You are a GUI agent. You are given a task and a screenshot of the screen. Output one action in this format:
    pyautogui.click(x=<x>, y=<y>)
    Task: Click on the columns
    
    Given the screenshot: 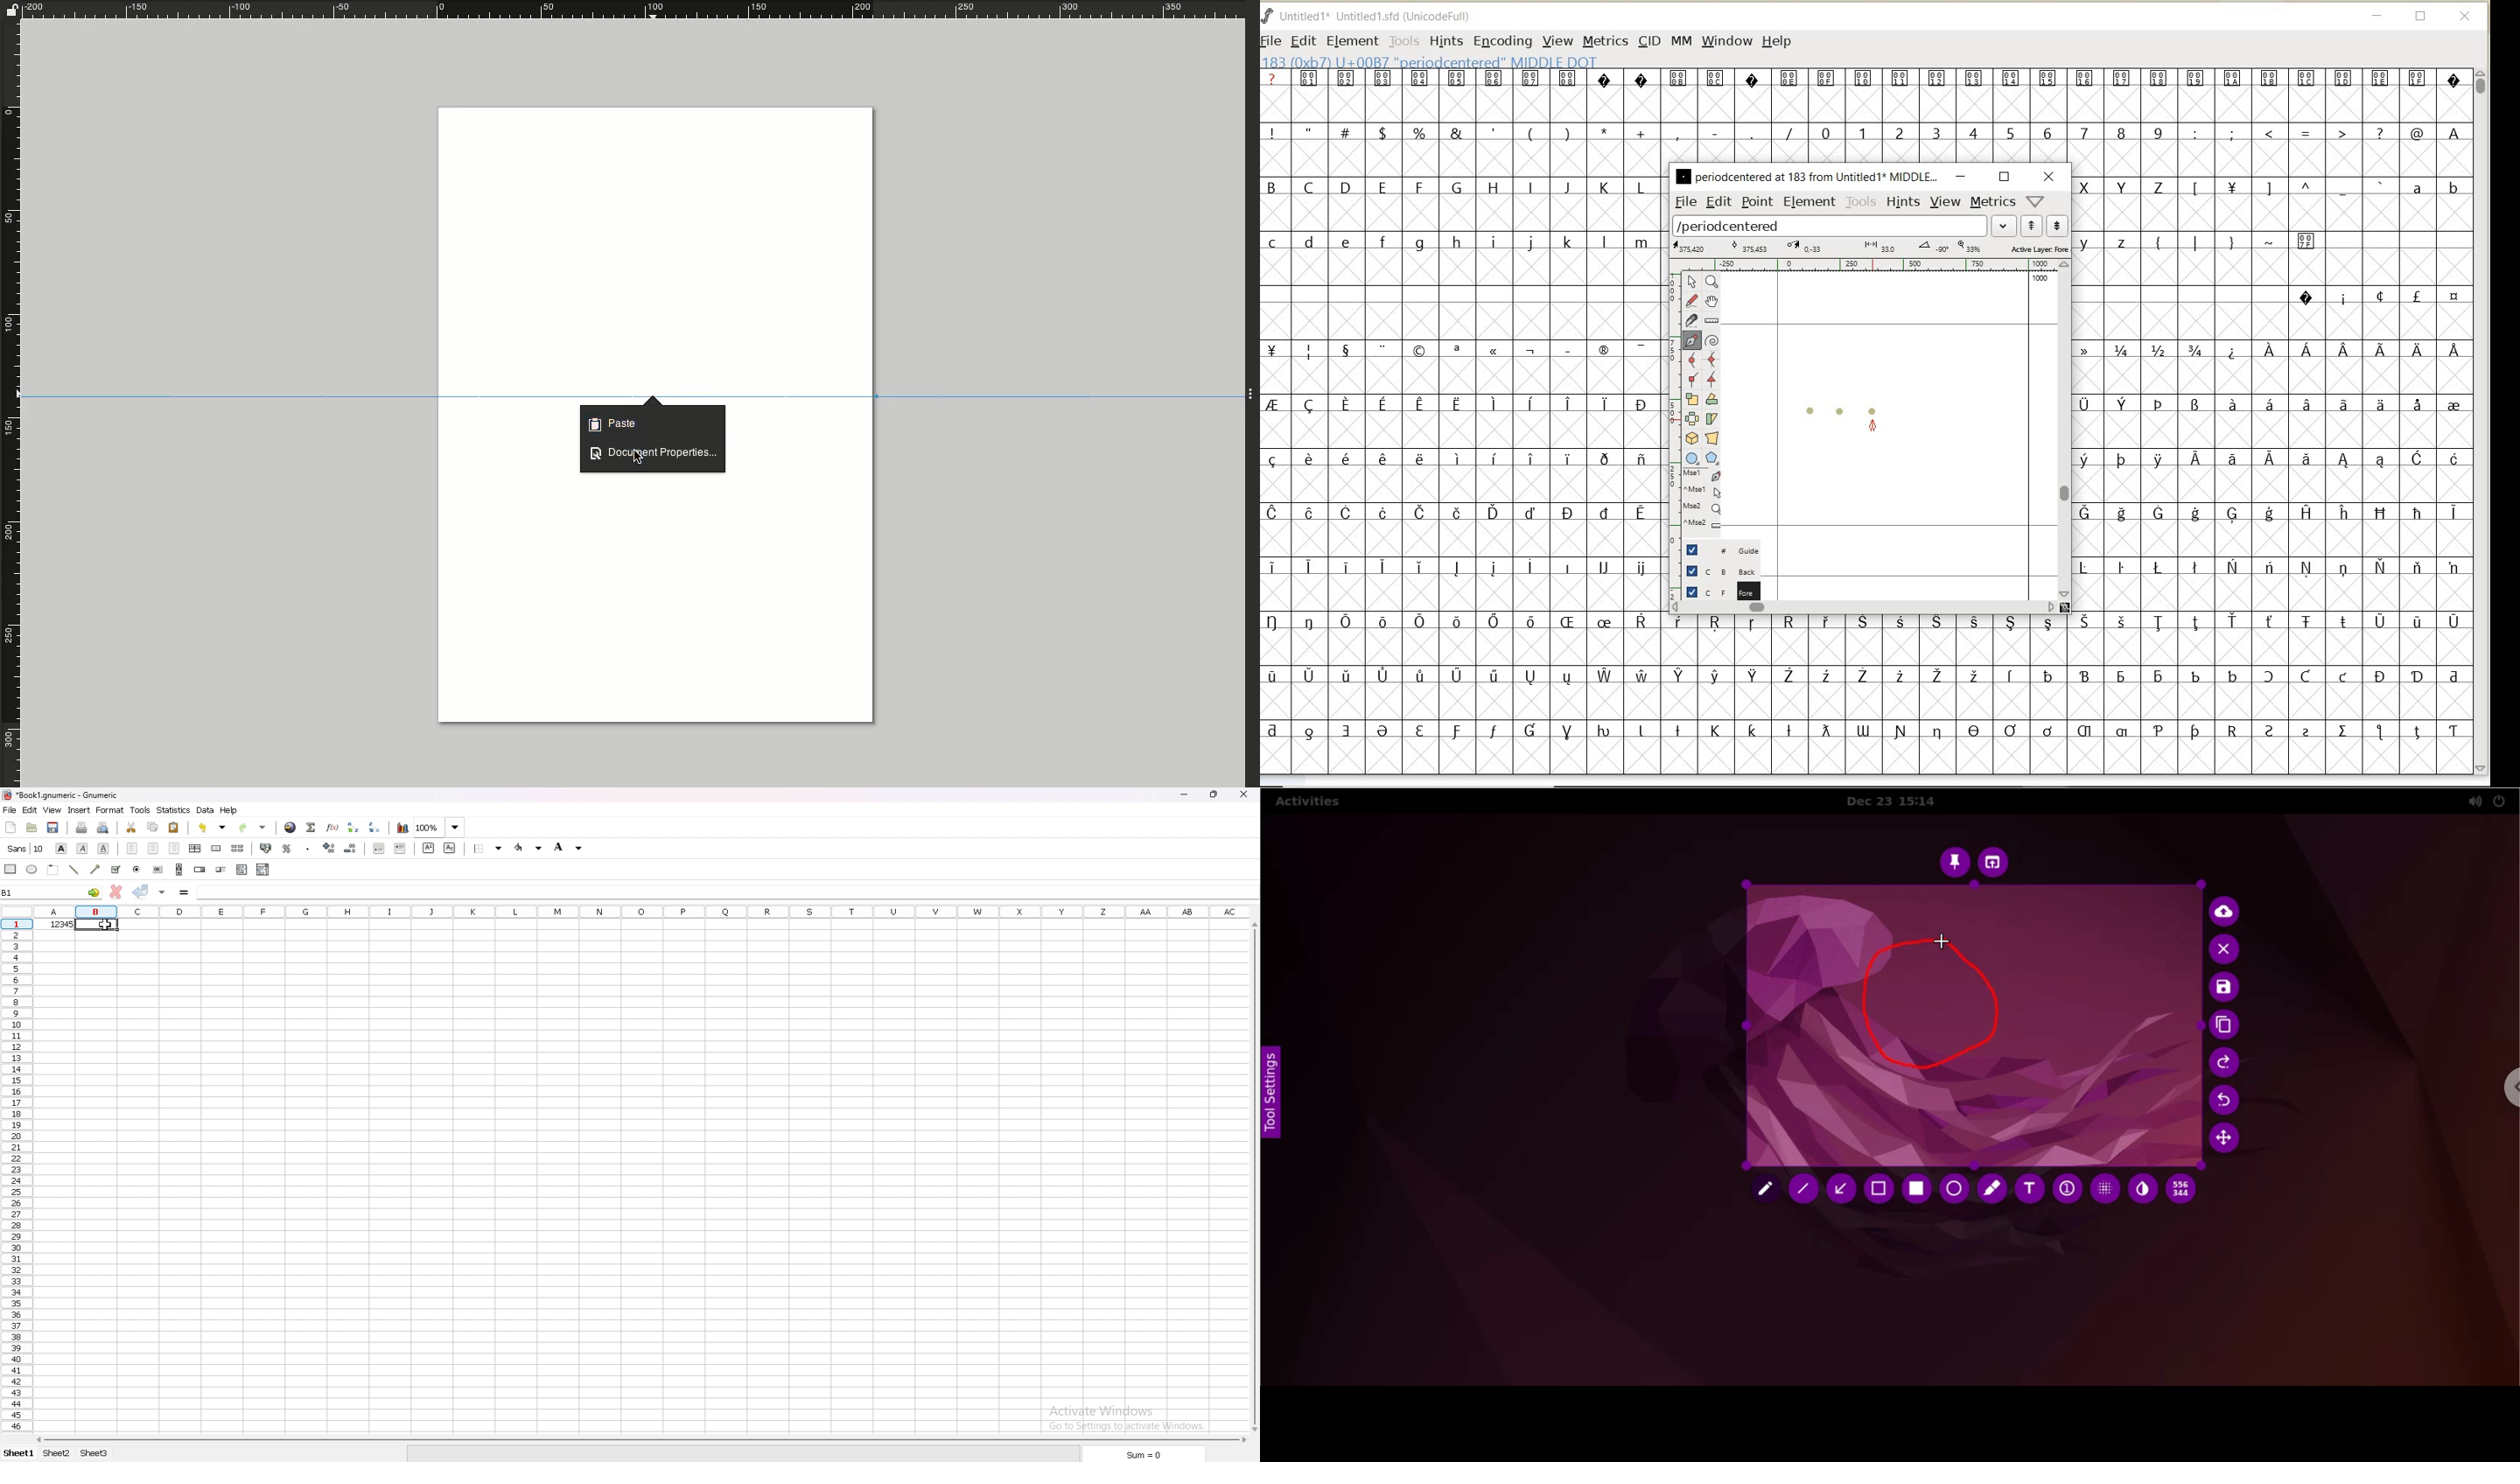 What is the action you would take?
    pyautogui.click(x=643, y=910)
    